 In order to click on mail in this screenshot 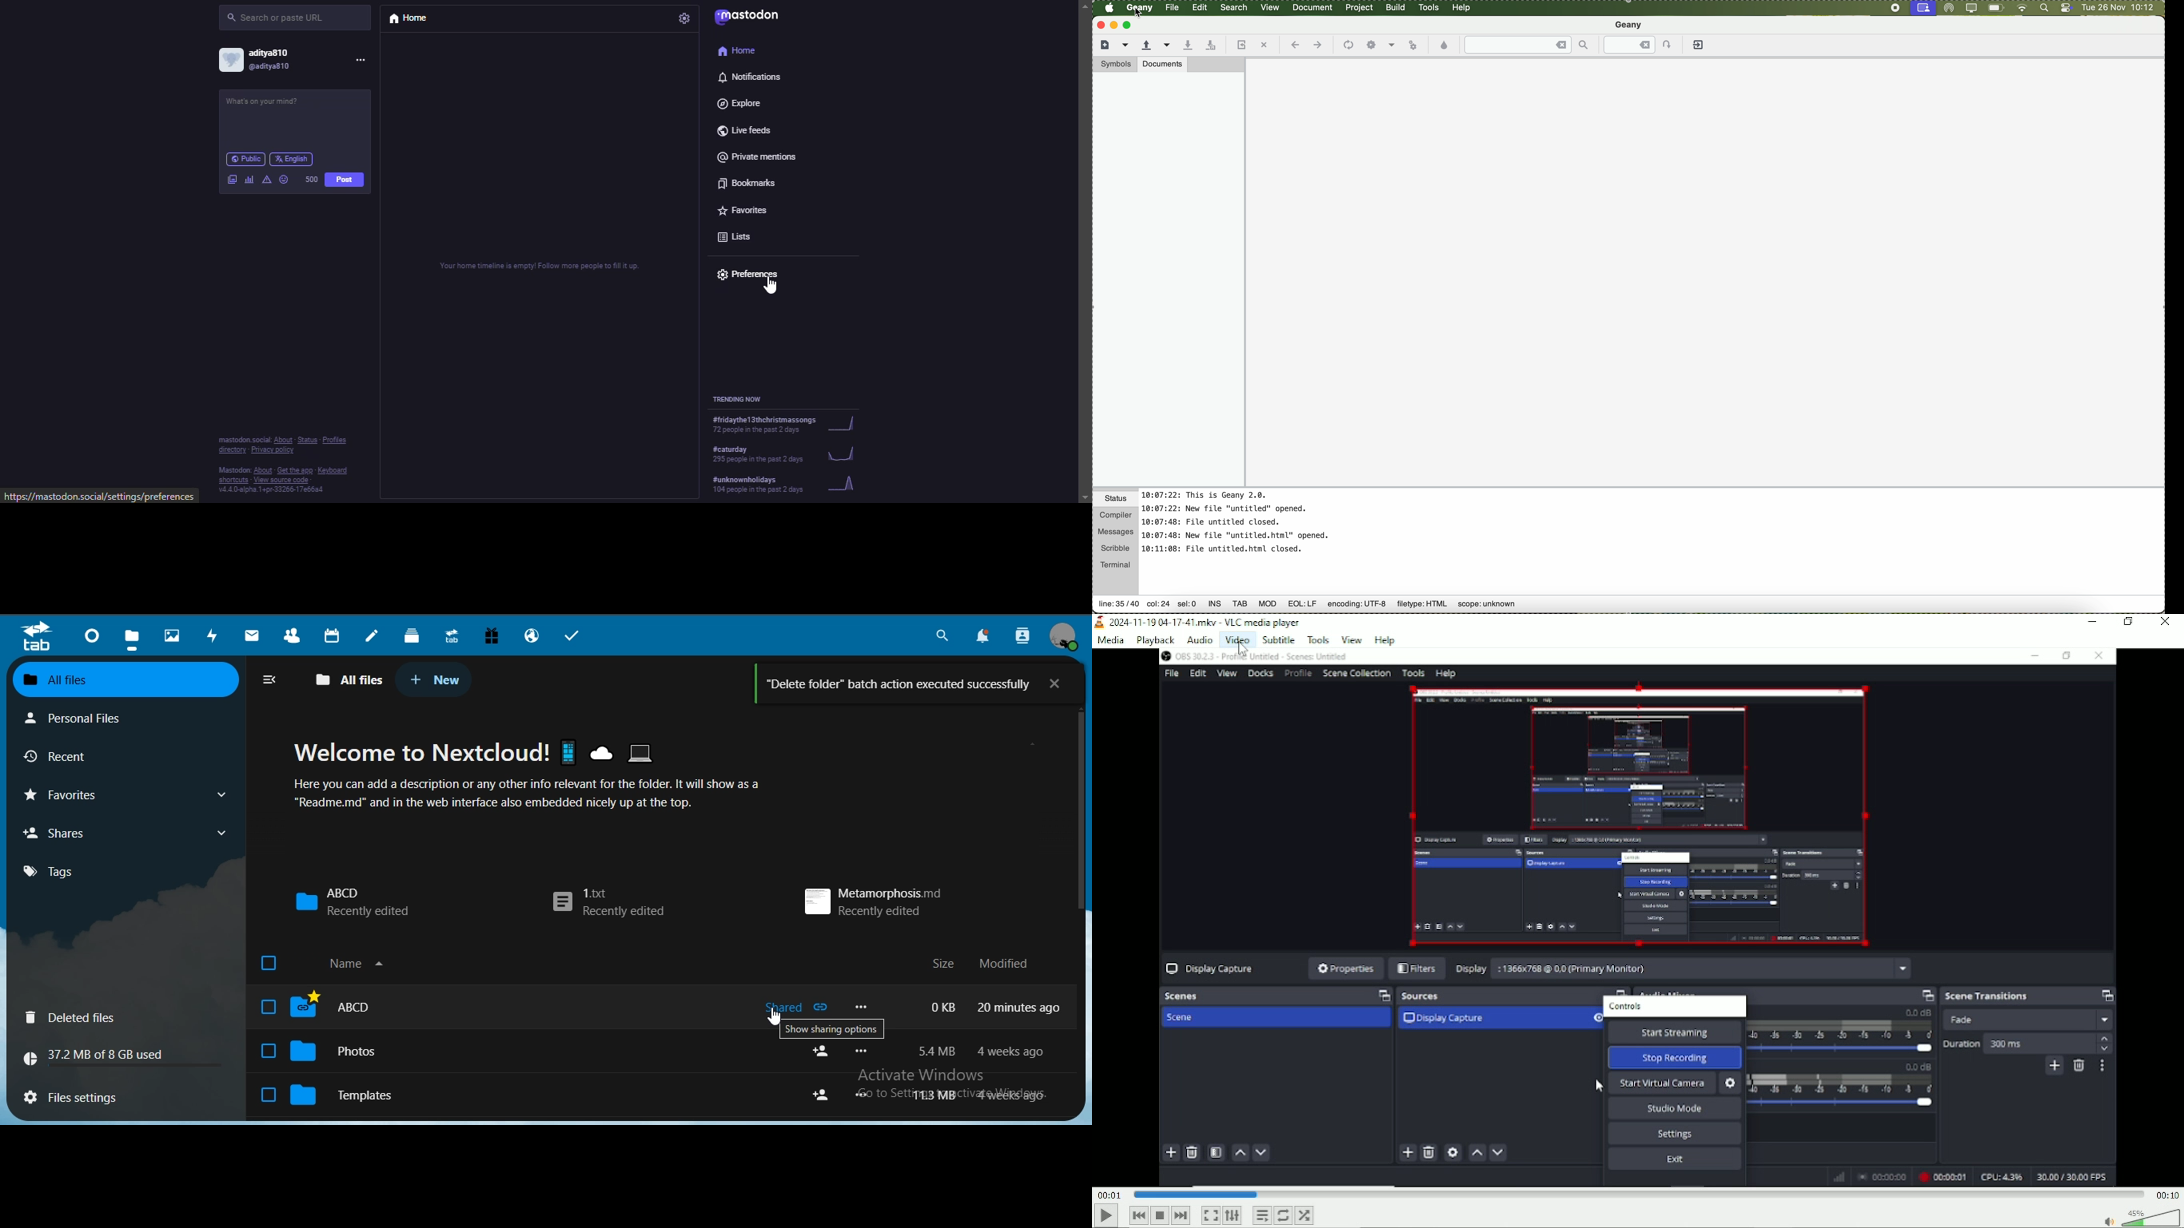, I will do `click(254, 635)`.